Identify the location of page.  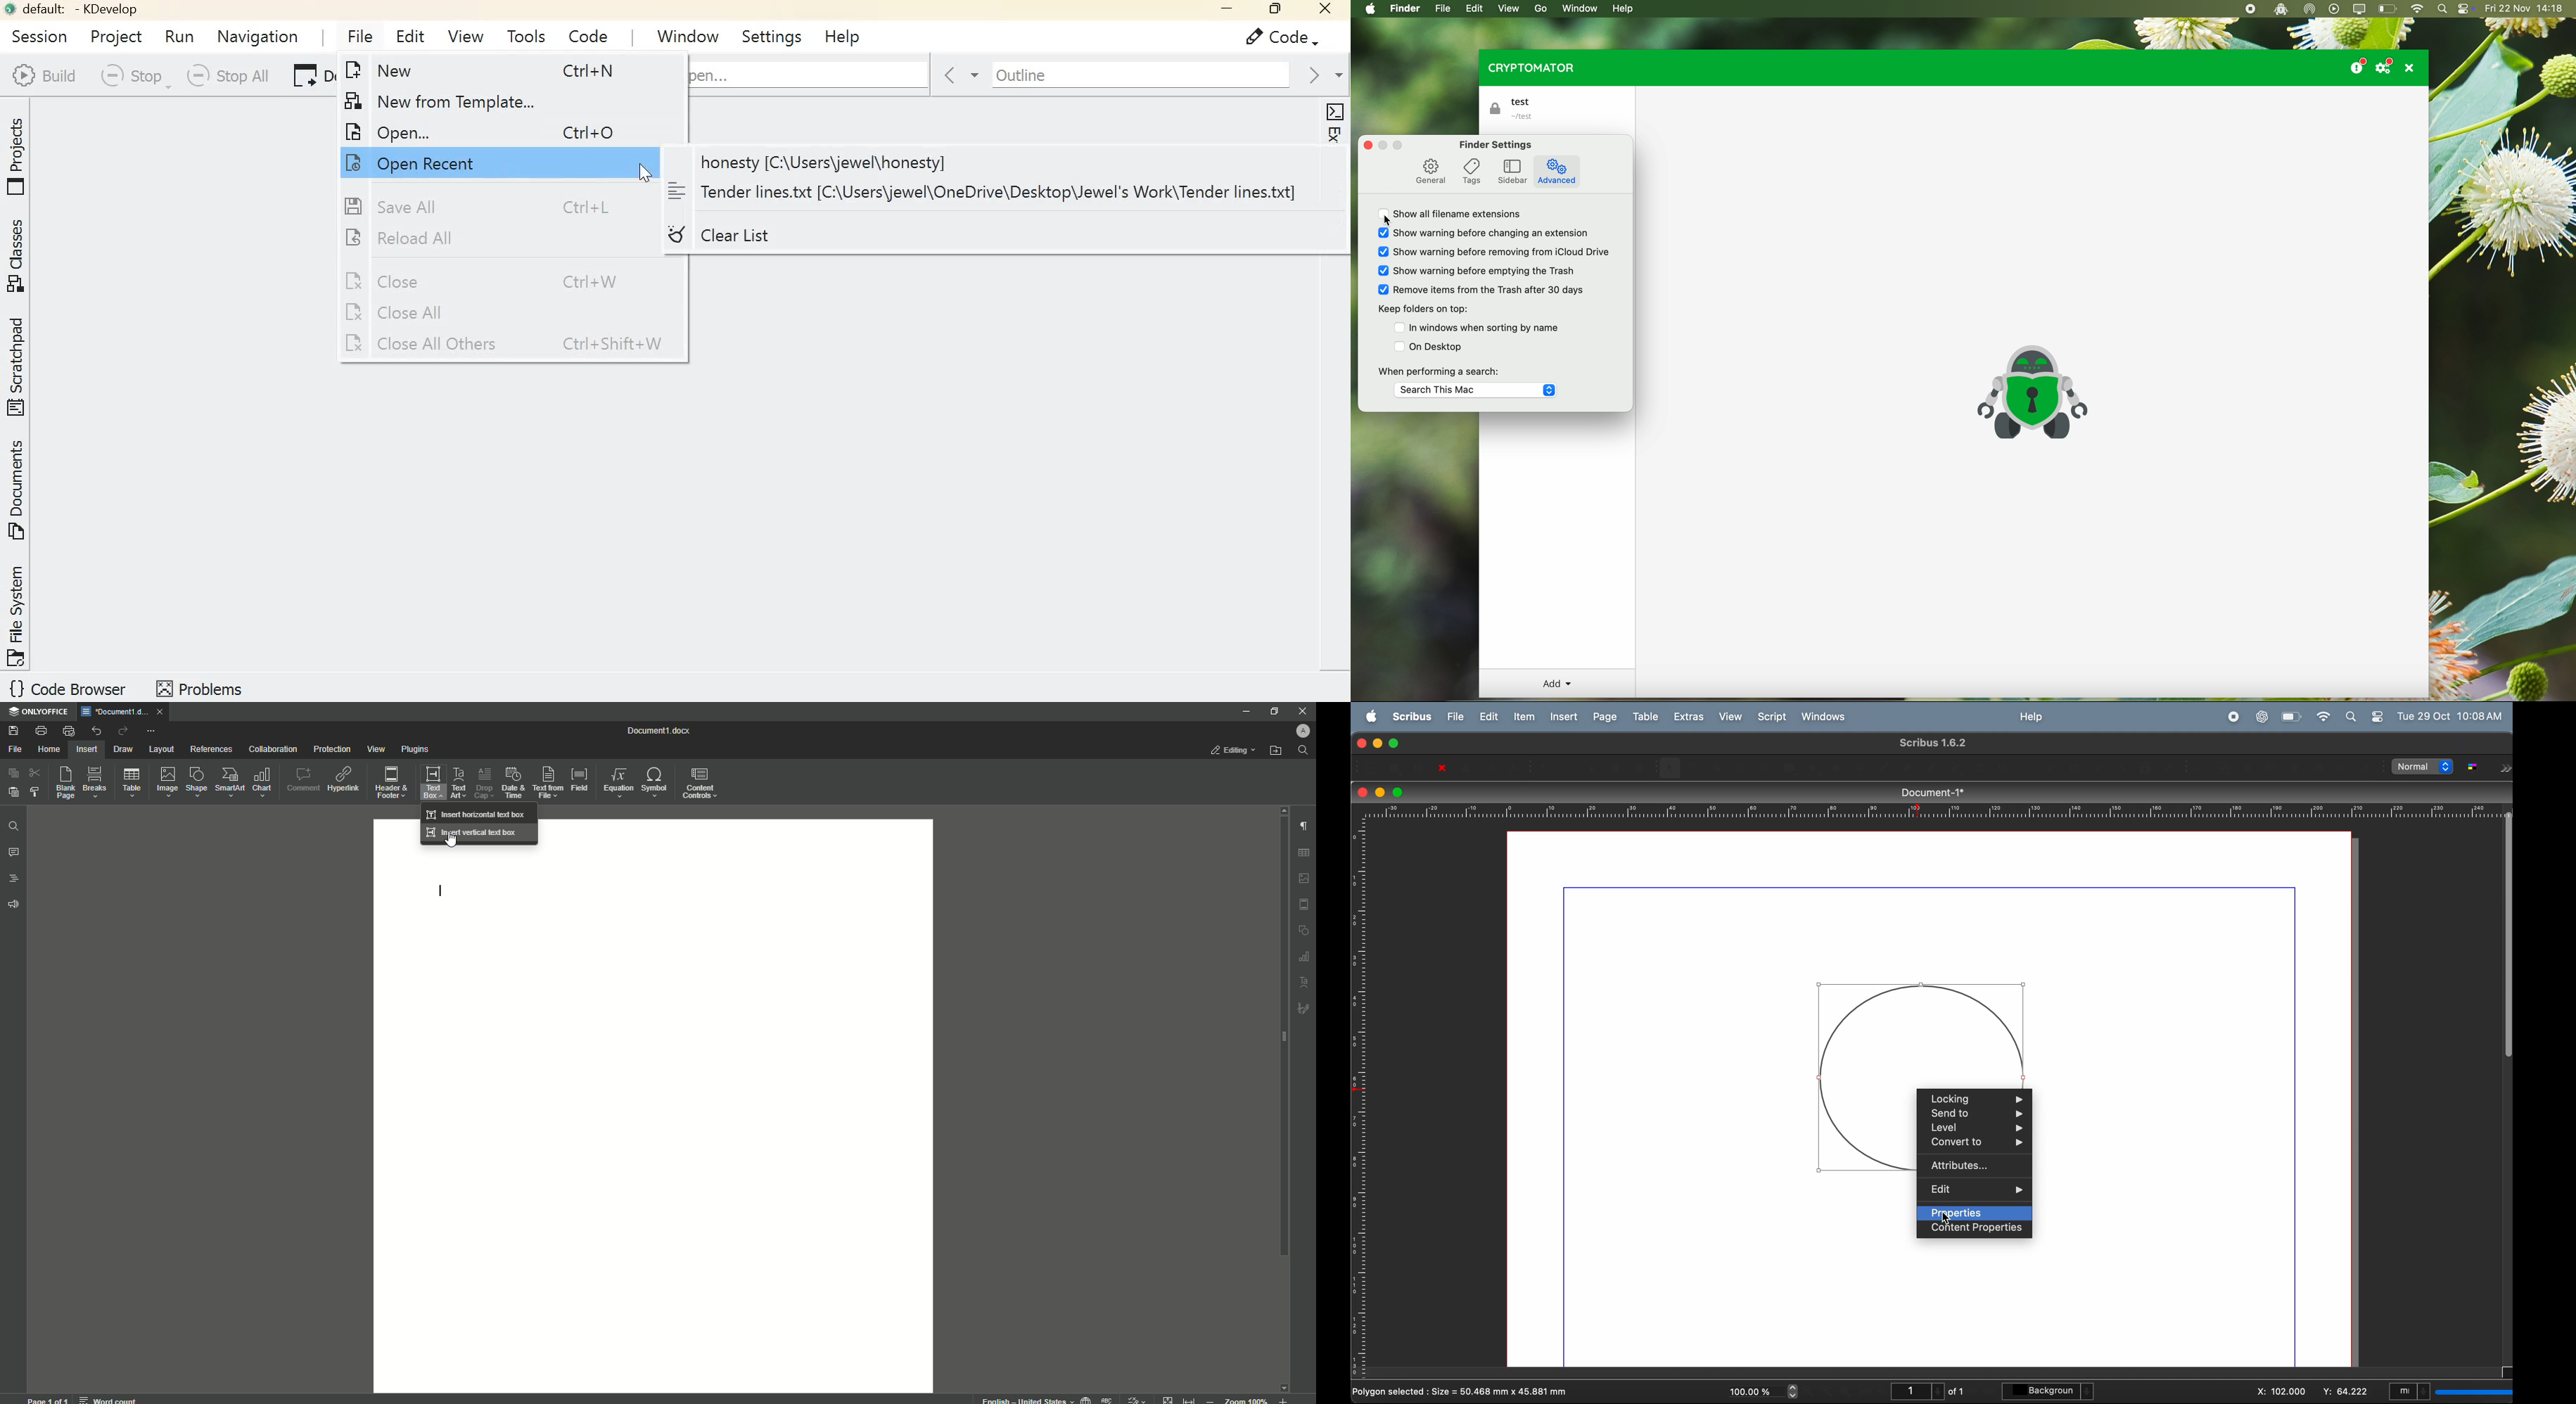
(1604, 717).